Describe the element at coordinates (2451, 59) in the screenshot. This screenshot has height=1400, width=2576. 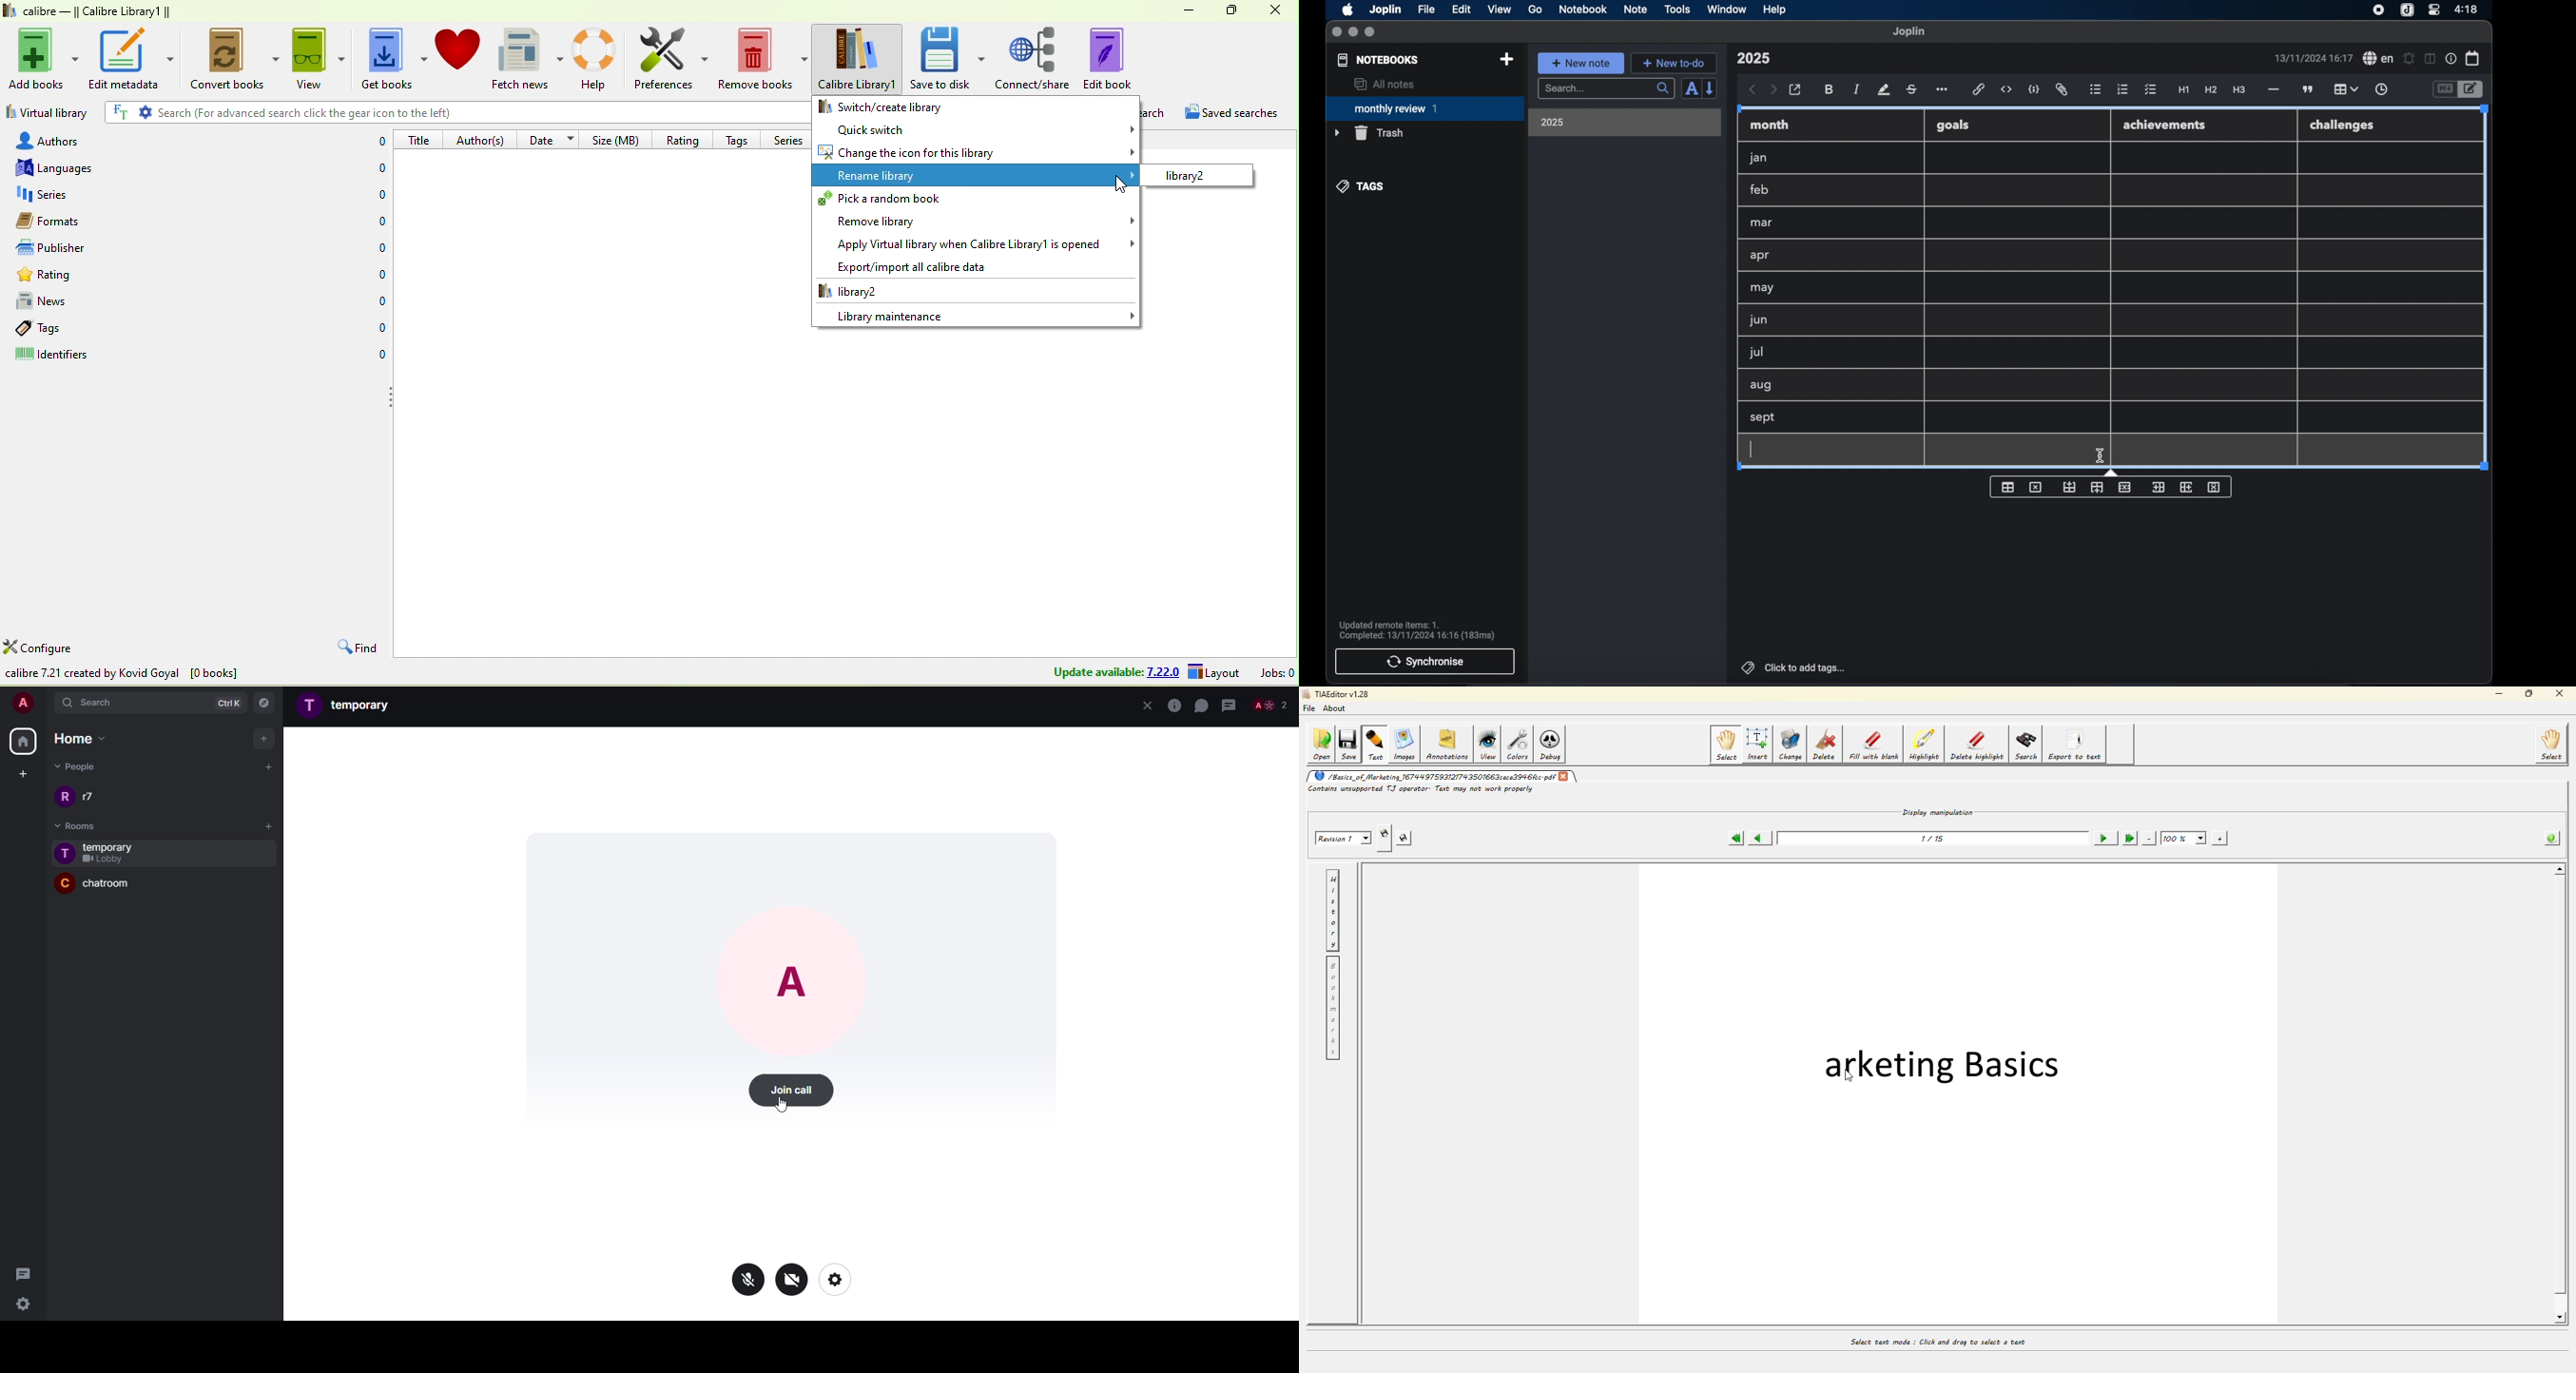
I see `note properties` at that location.